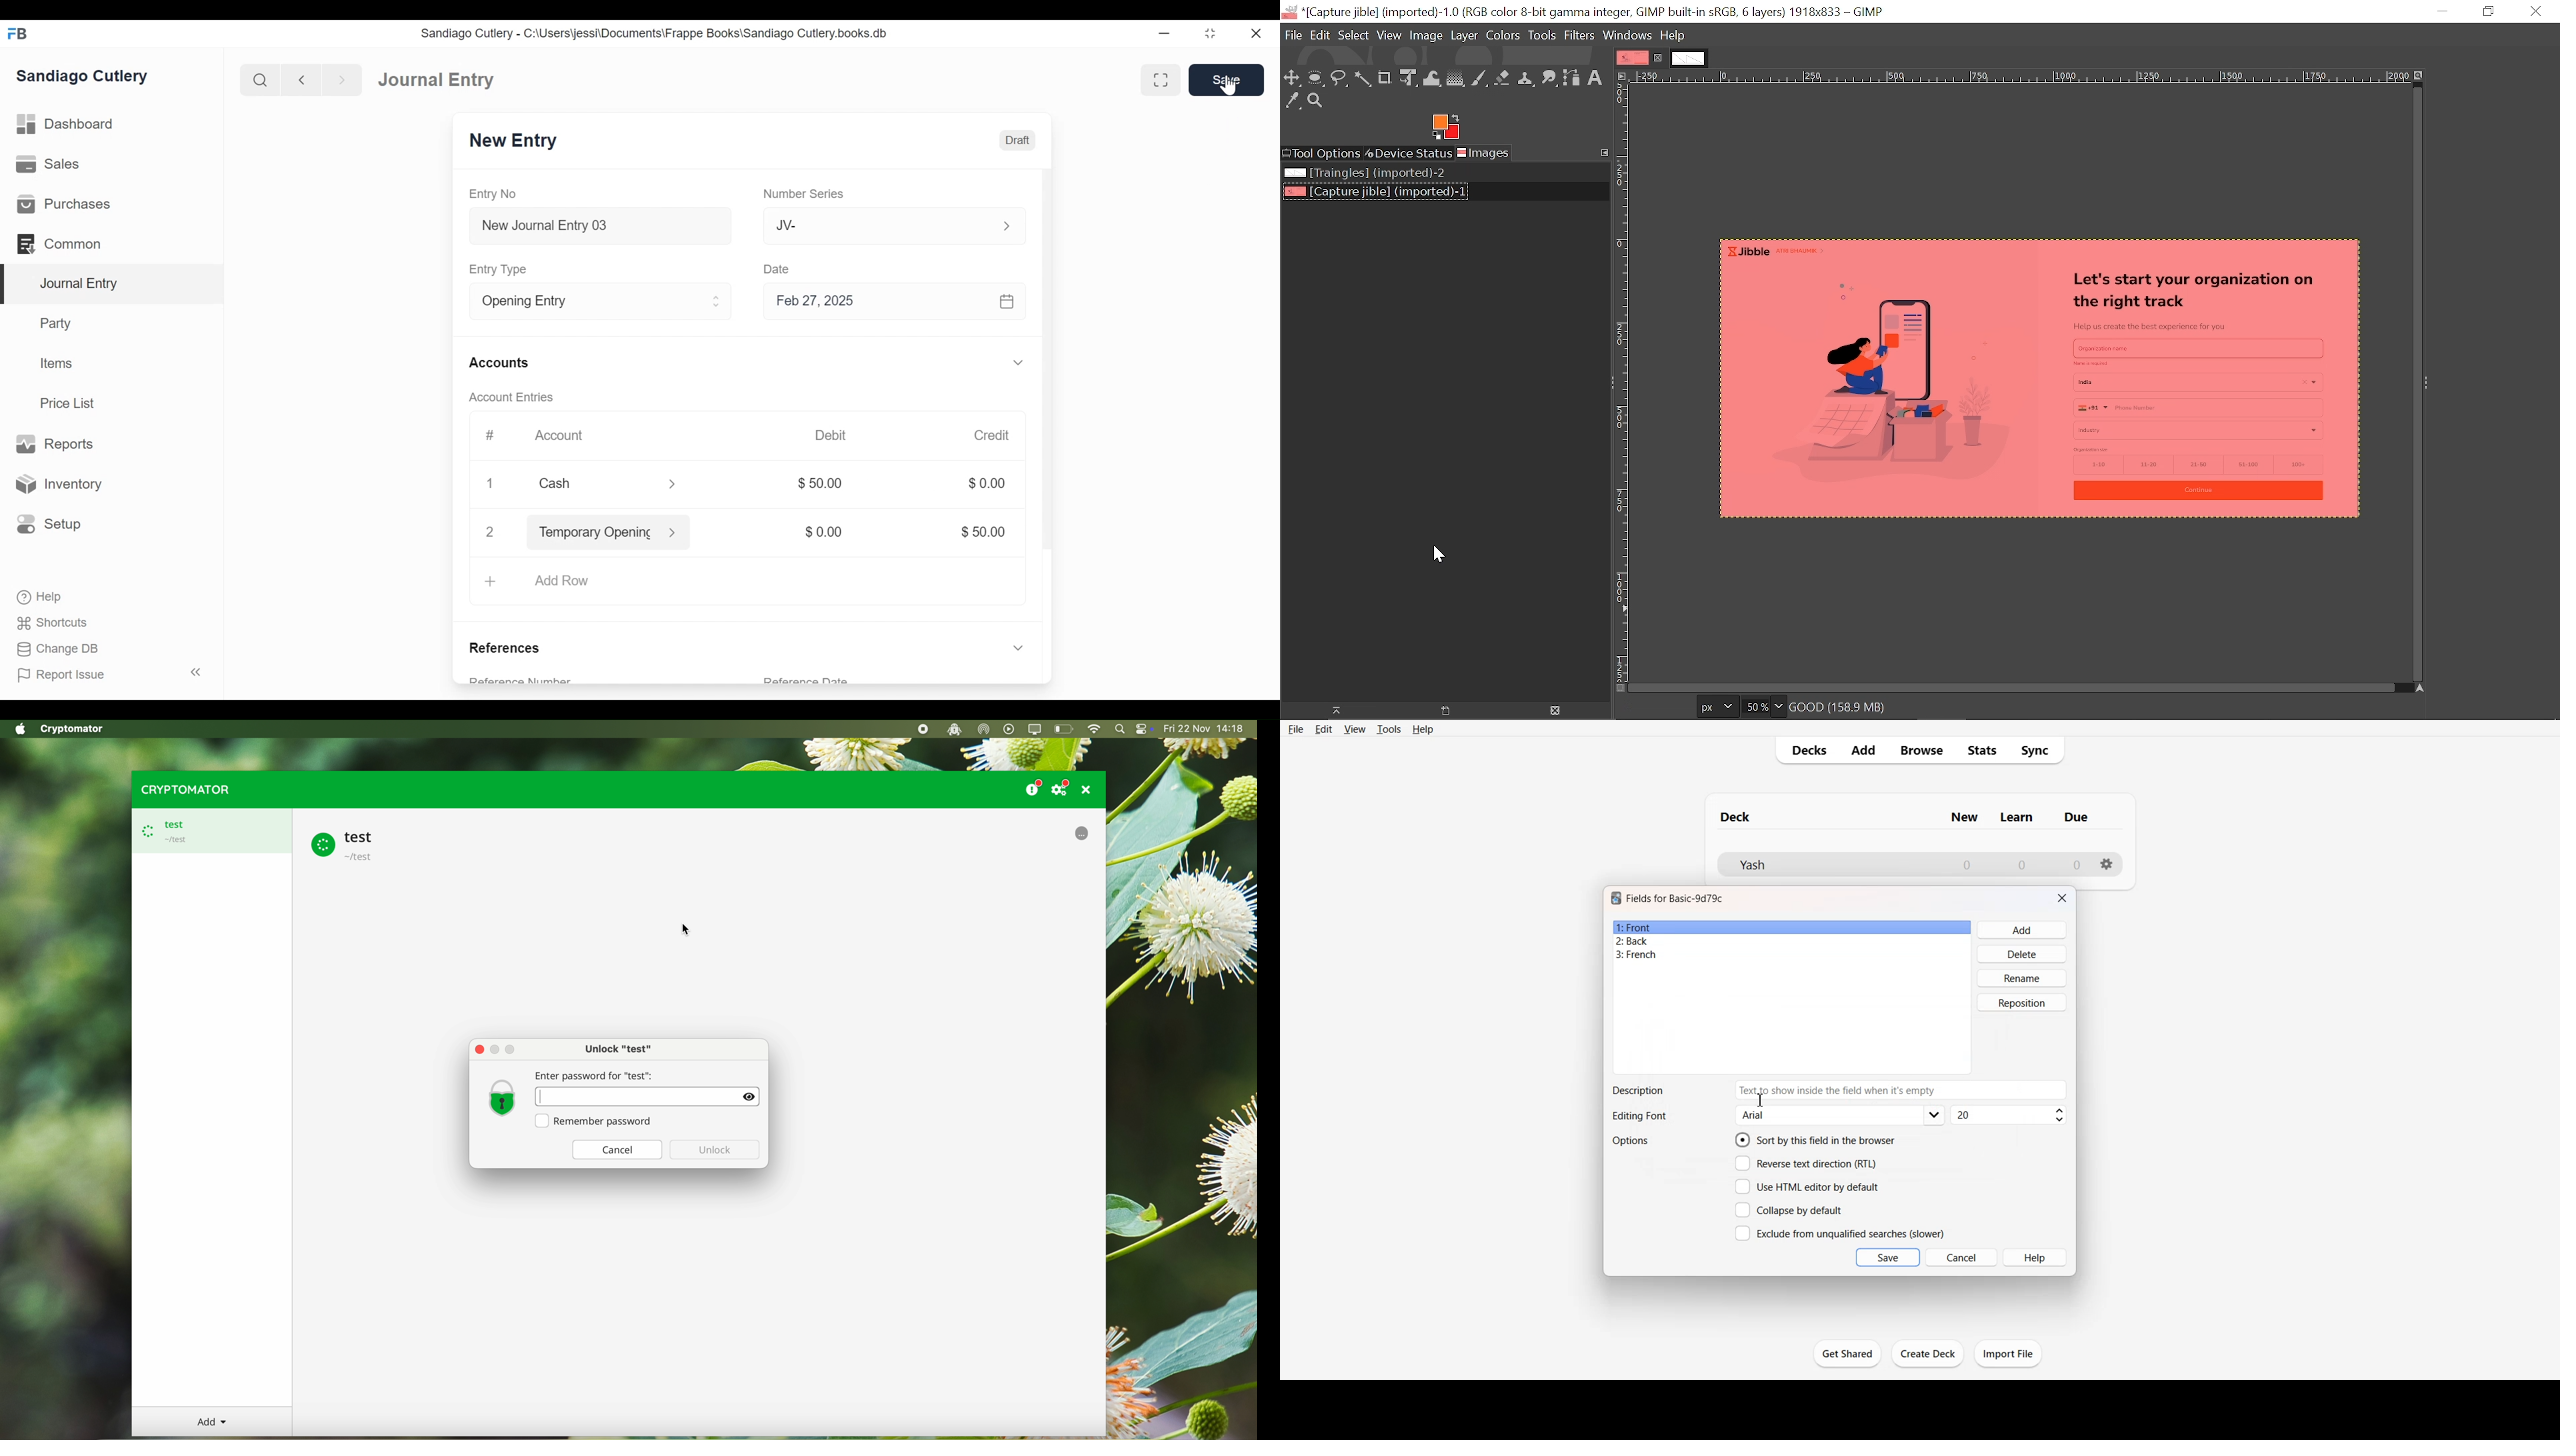 This screenshot has height=1456, width=2576. What do you see at coordinates (993, 435) in the screenshot?
I see `Credit` at bounding box center [993, 435].